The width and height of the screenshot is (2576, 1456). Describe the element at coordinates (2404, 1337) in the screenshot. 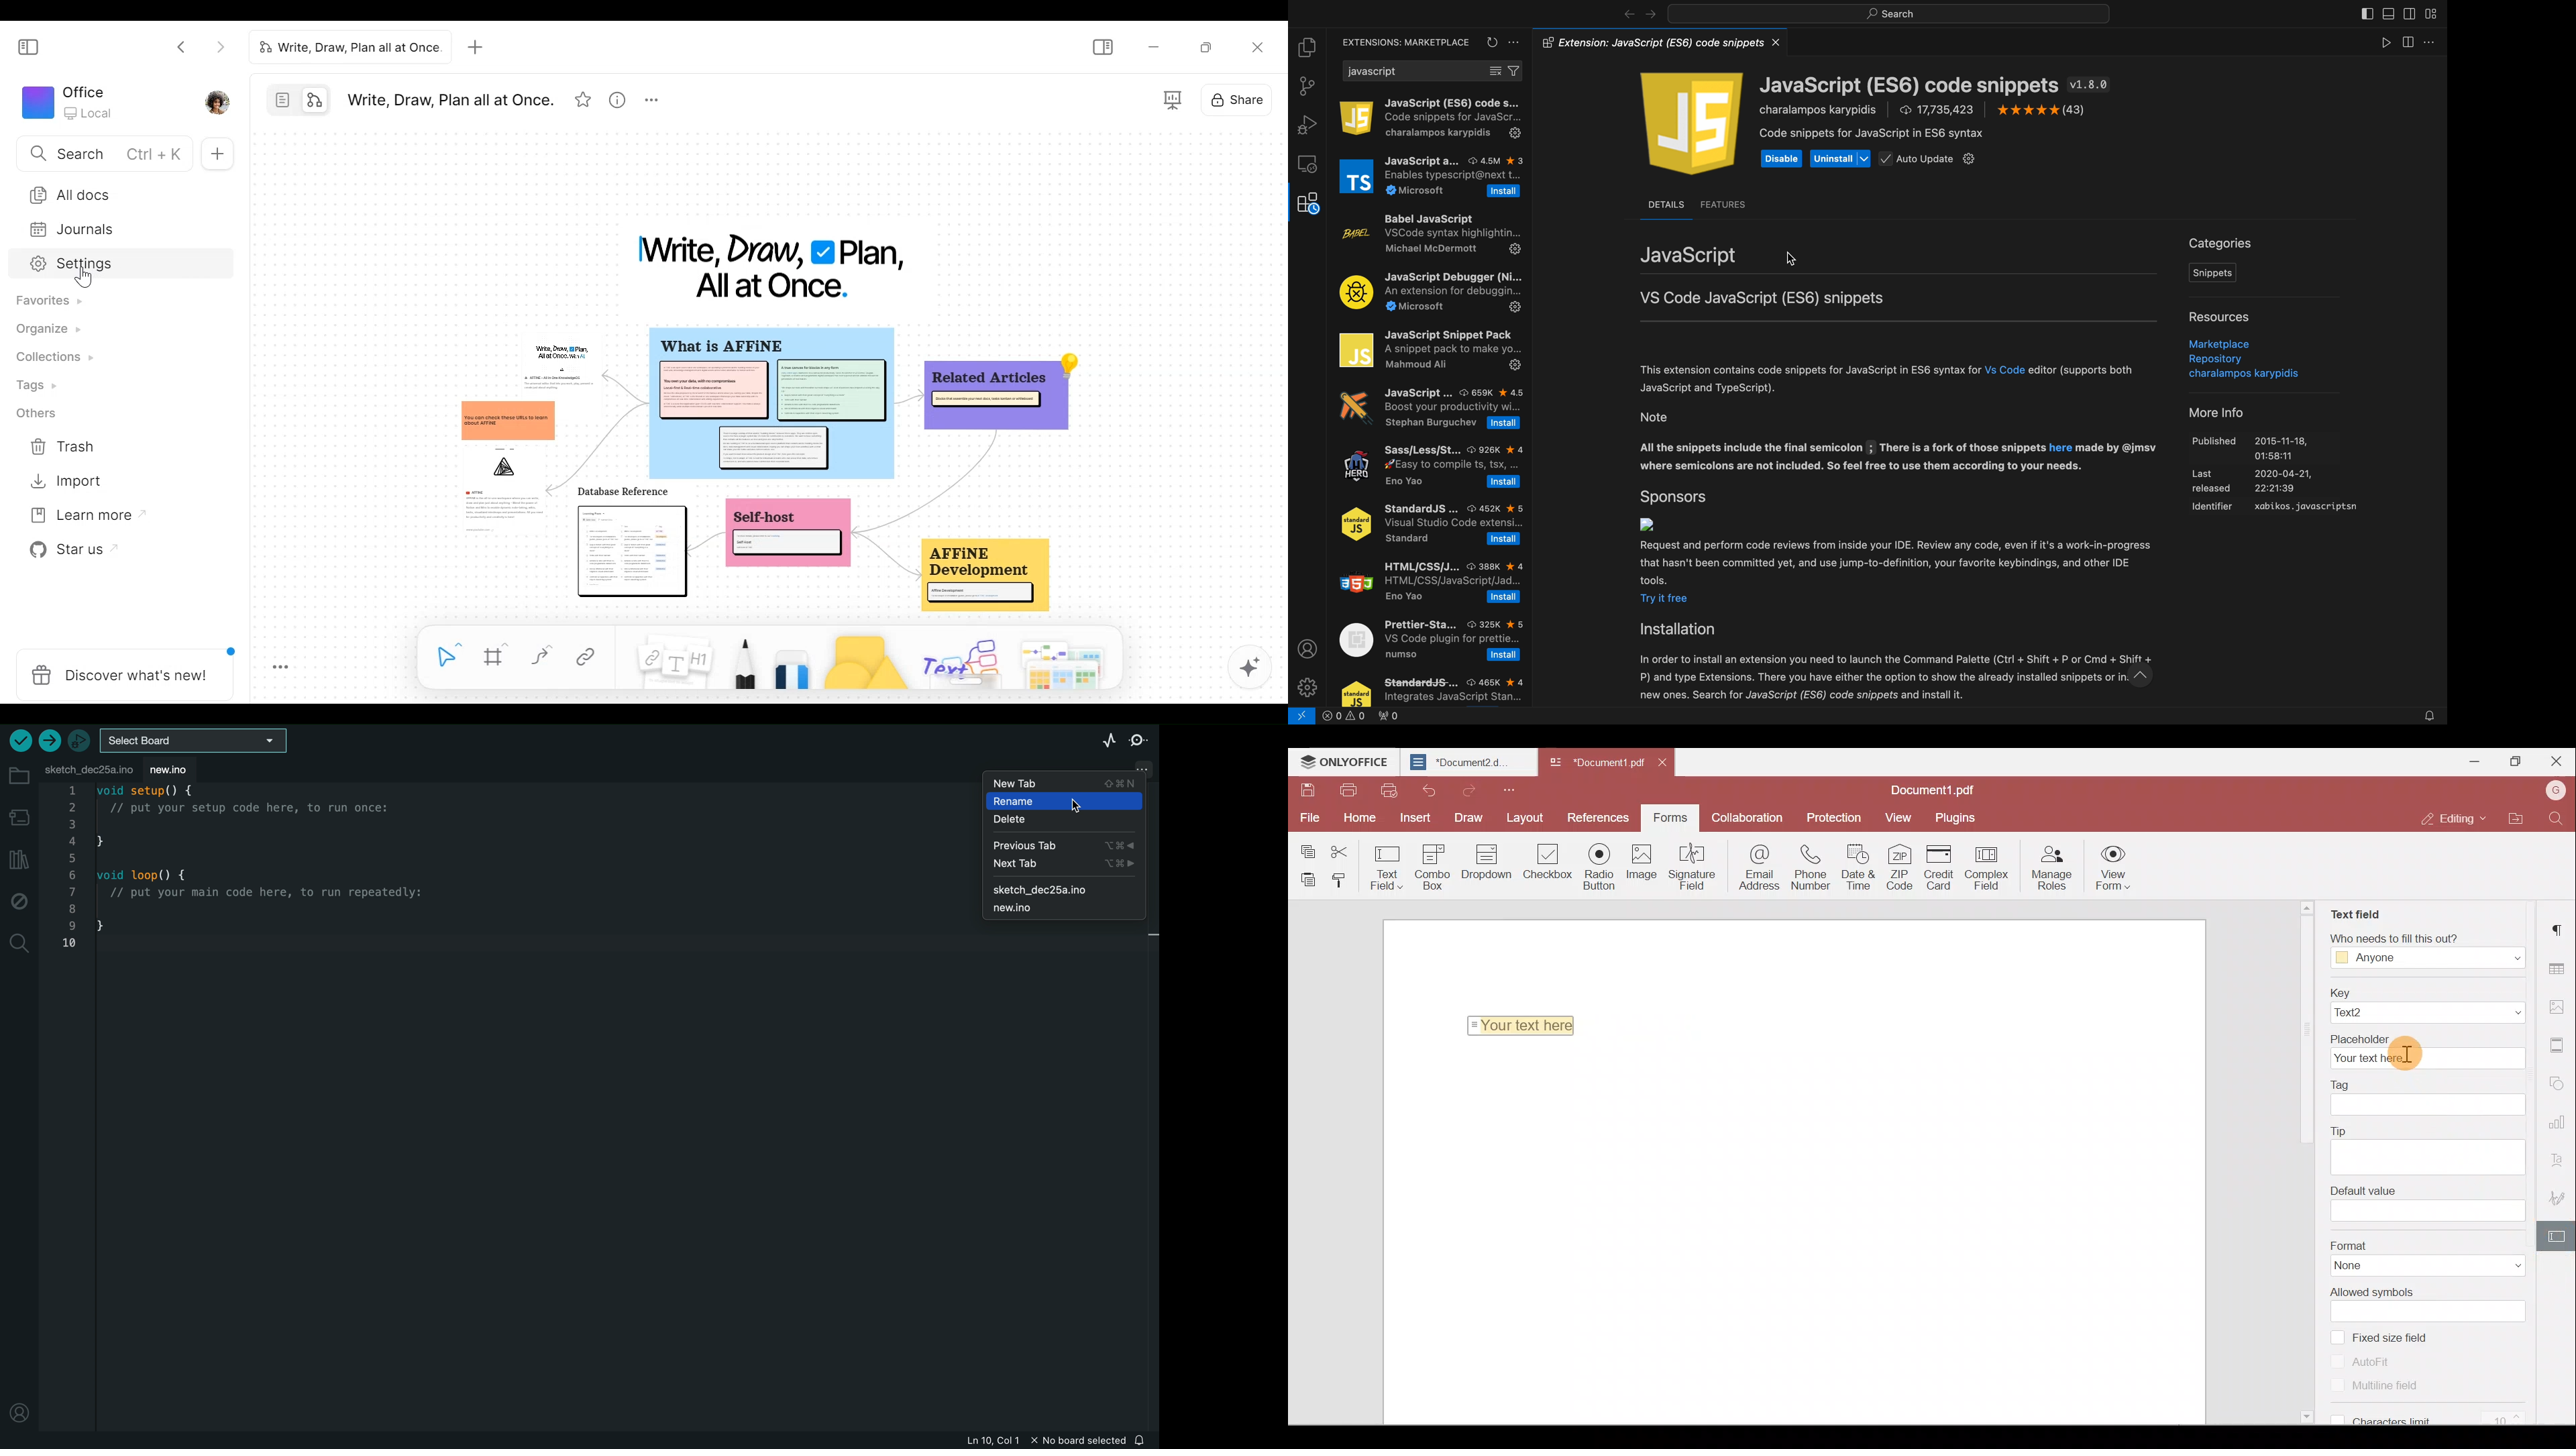

I see `Fixed size field` at that location.